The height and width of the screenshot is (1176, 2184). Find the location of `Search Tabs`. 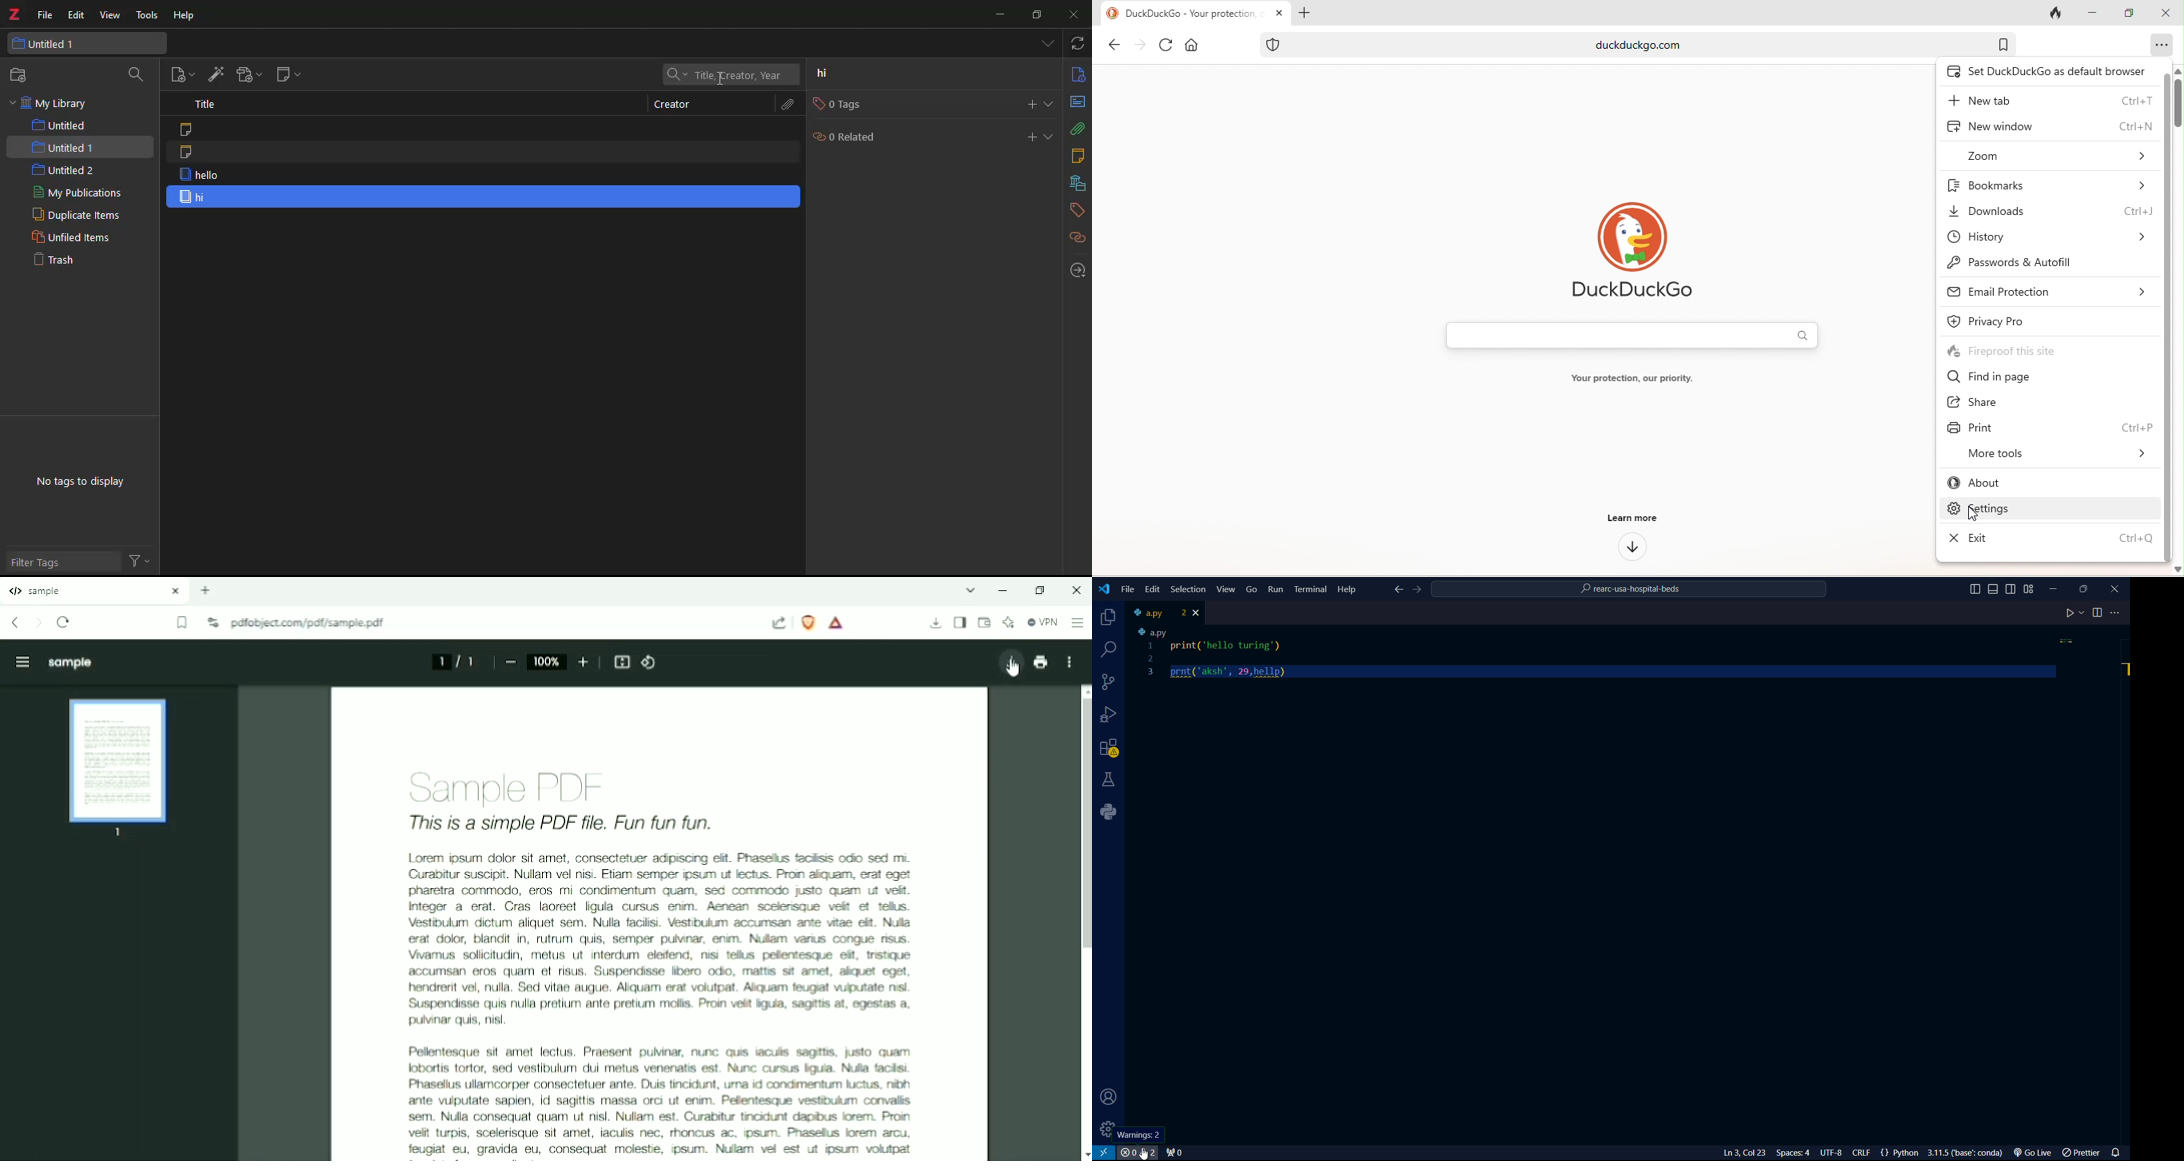

Search Tabs is located at coordinates (971, 590).